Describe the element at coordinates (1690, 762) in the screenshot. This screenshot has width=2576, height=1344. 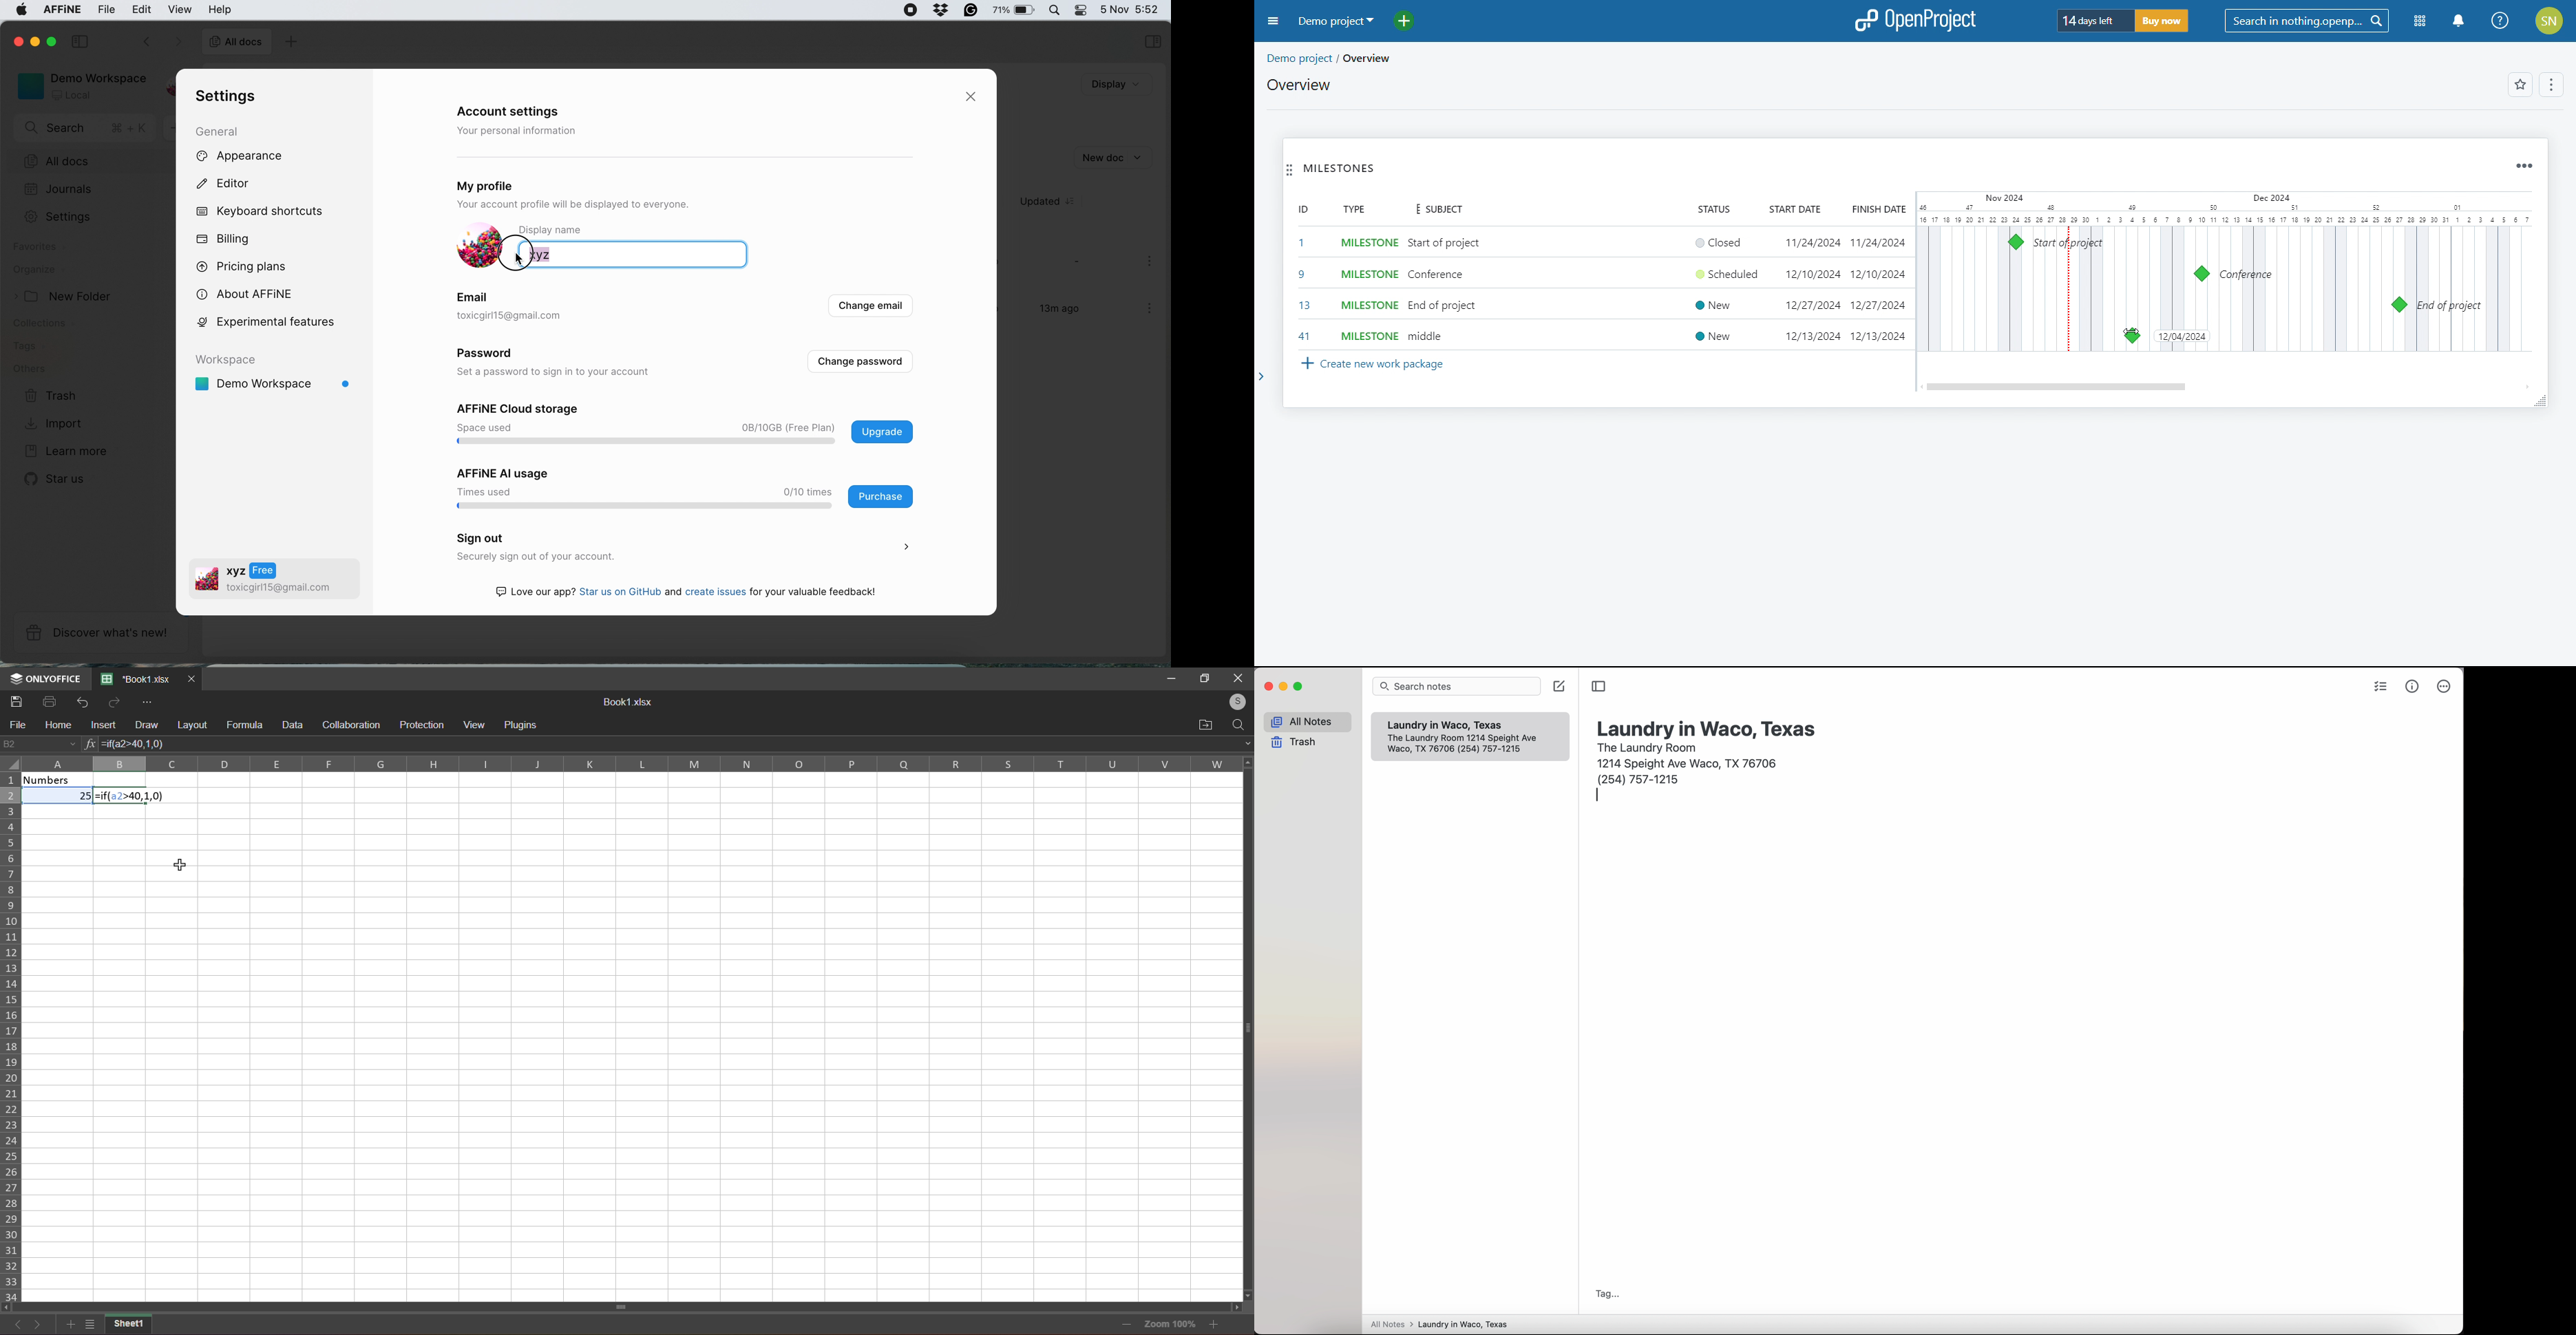
I see `1214 Speight Ave Waco, TX 76706` at that location.